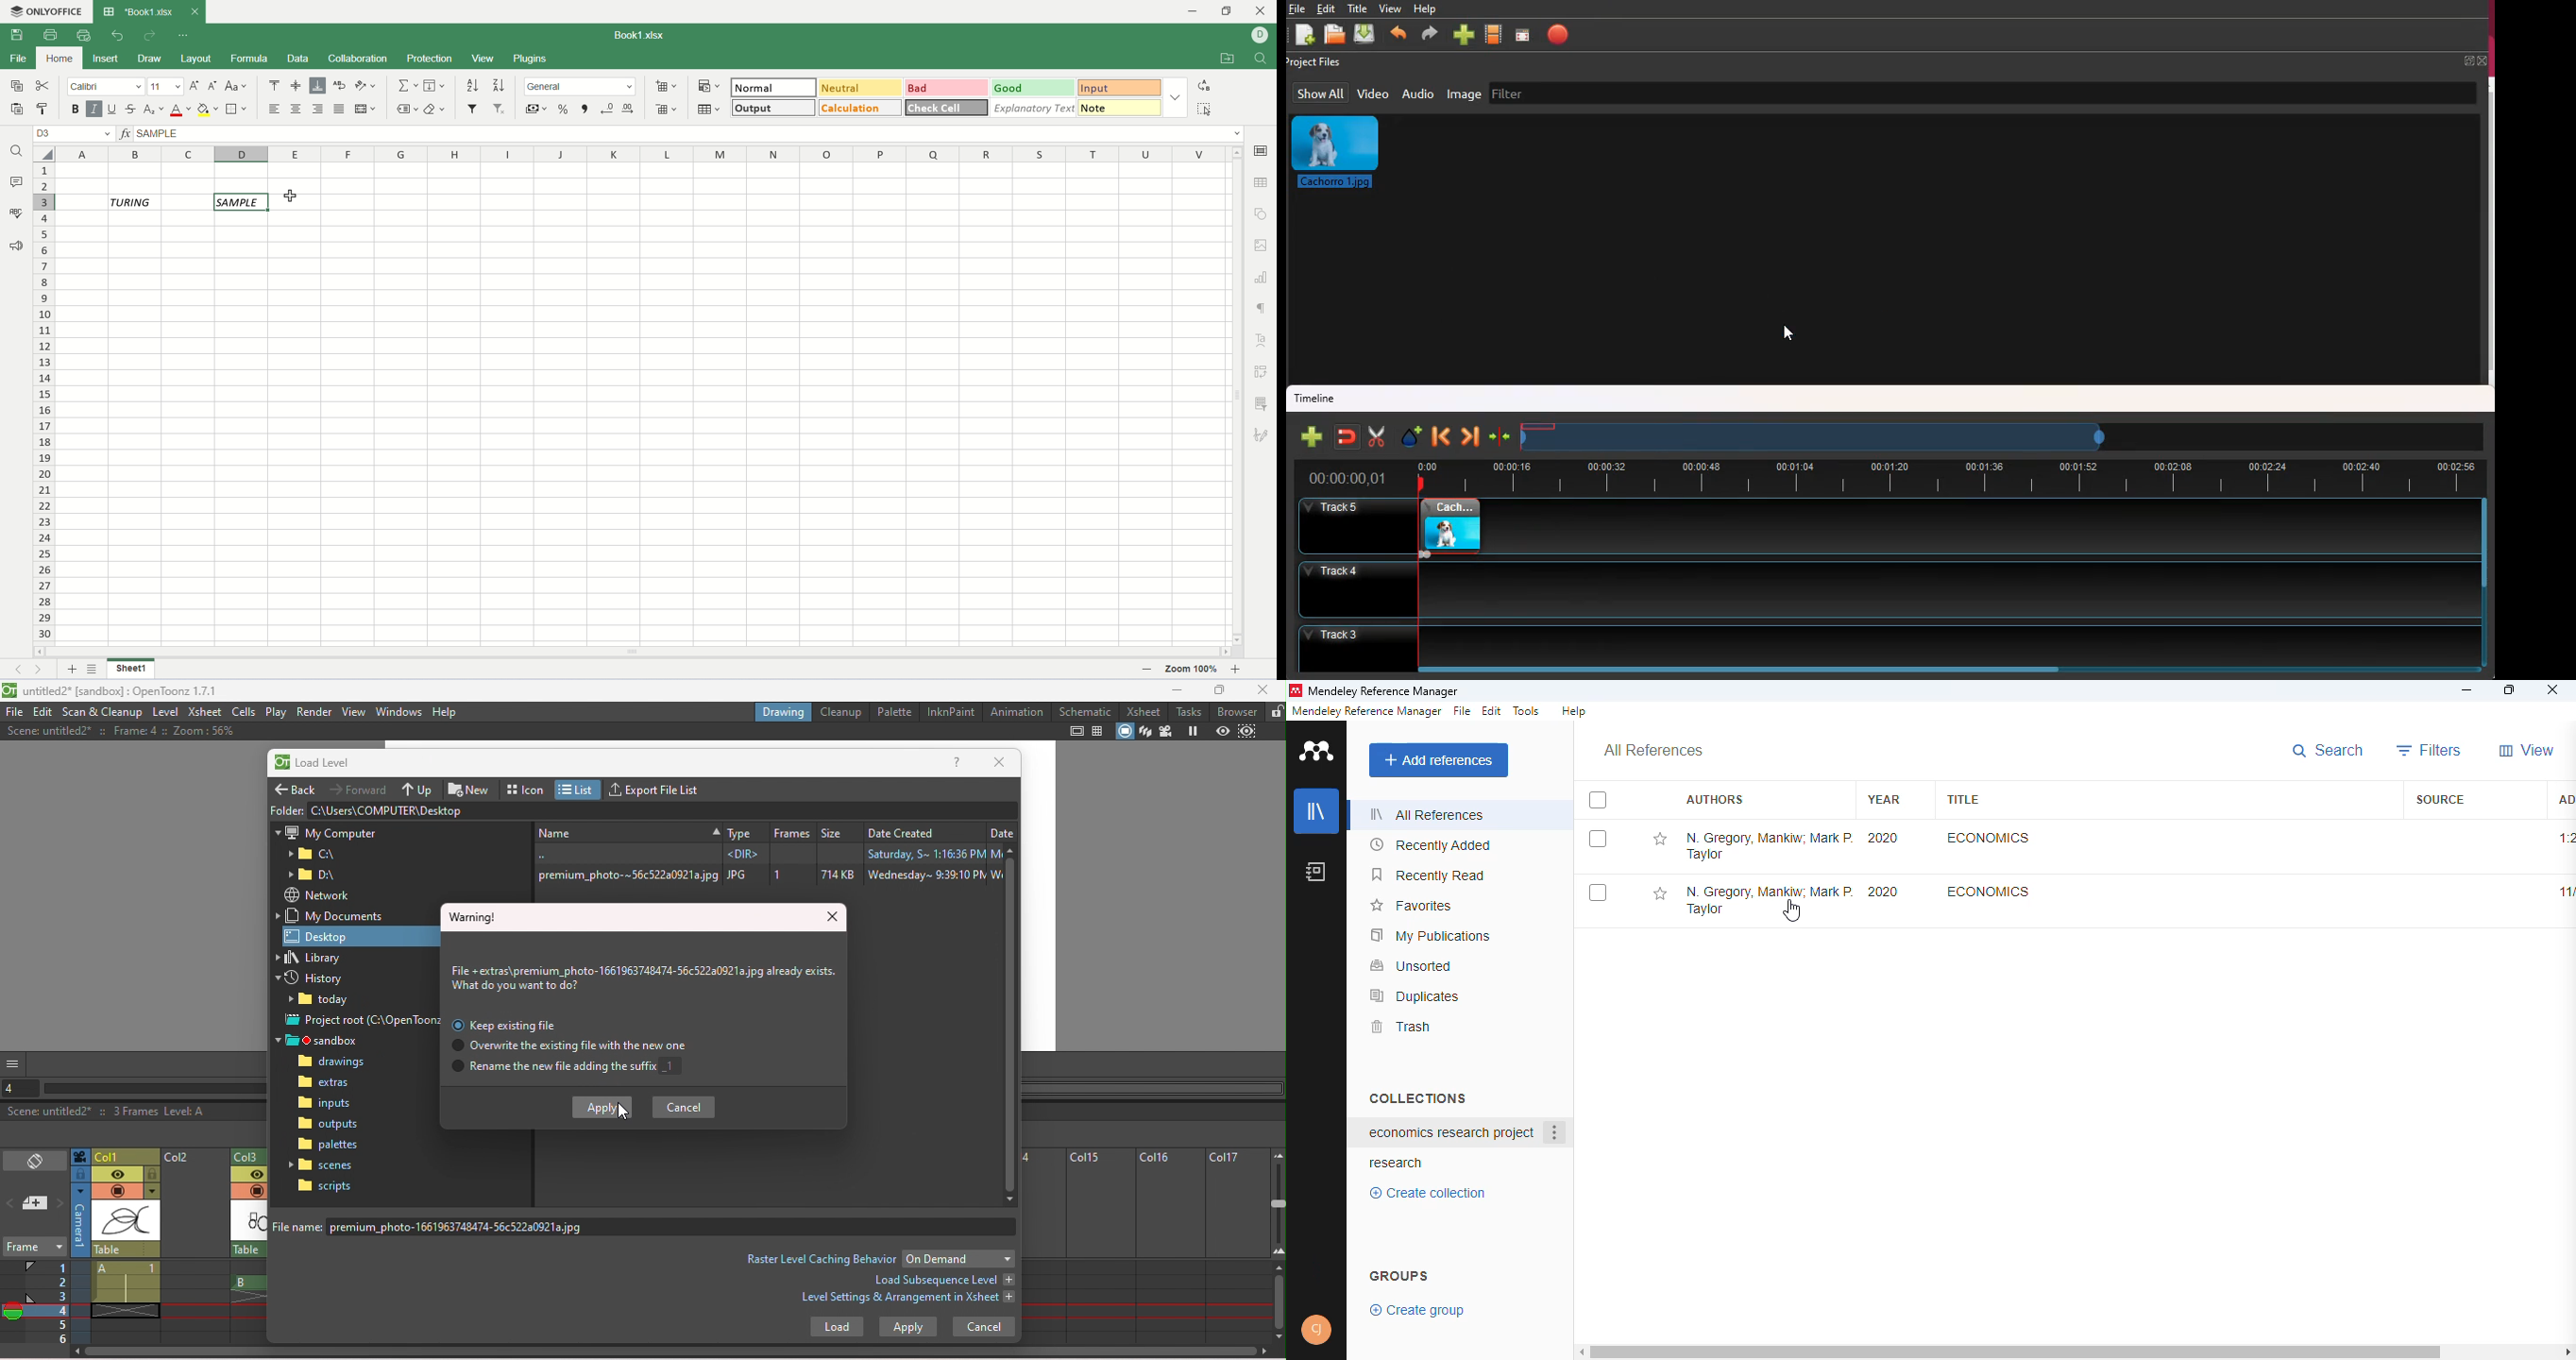  What do you see at coordinates (1316, 1270) in the screenshot?
I see `sync` at bounding box center [1316, 1270].